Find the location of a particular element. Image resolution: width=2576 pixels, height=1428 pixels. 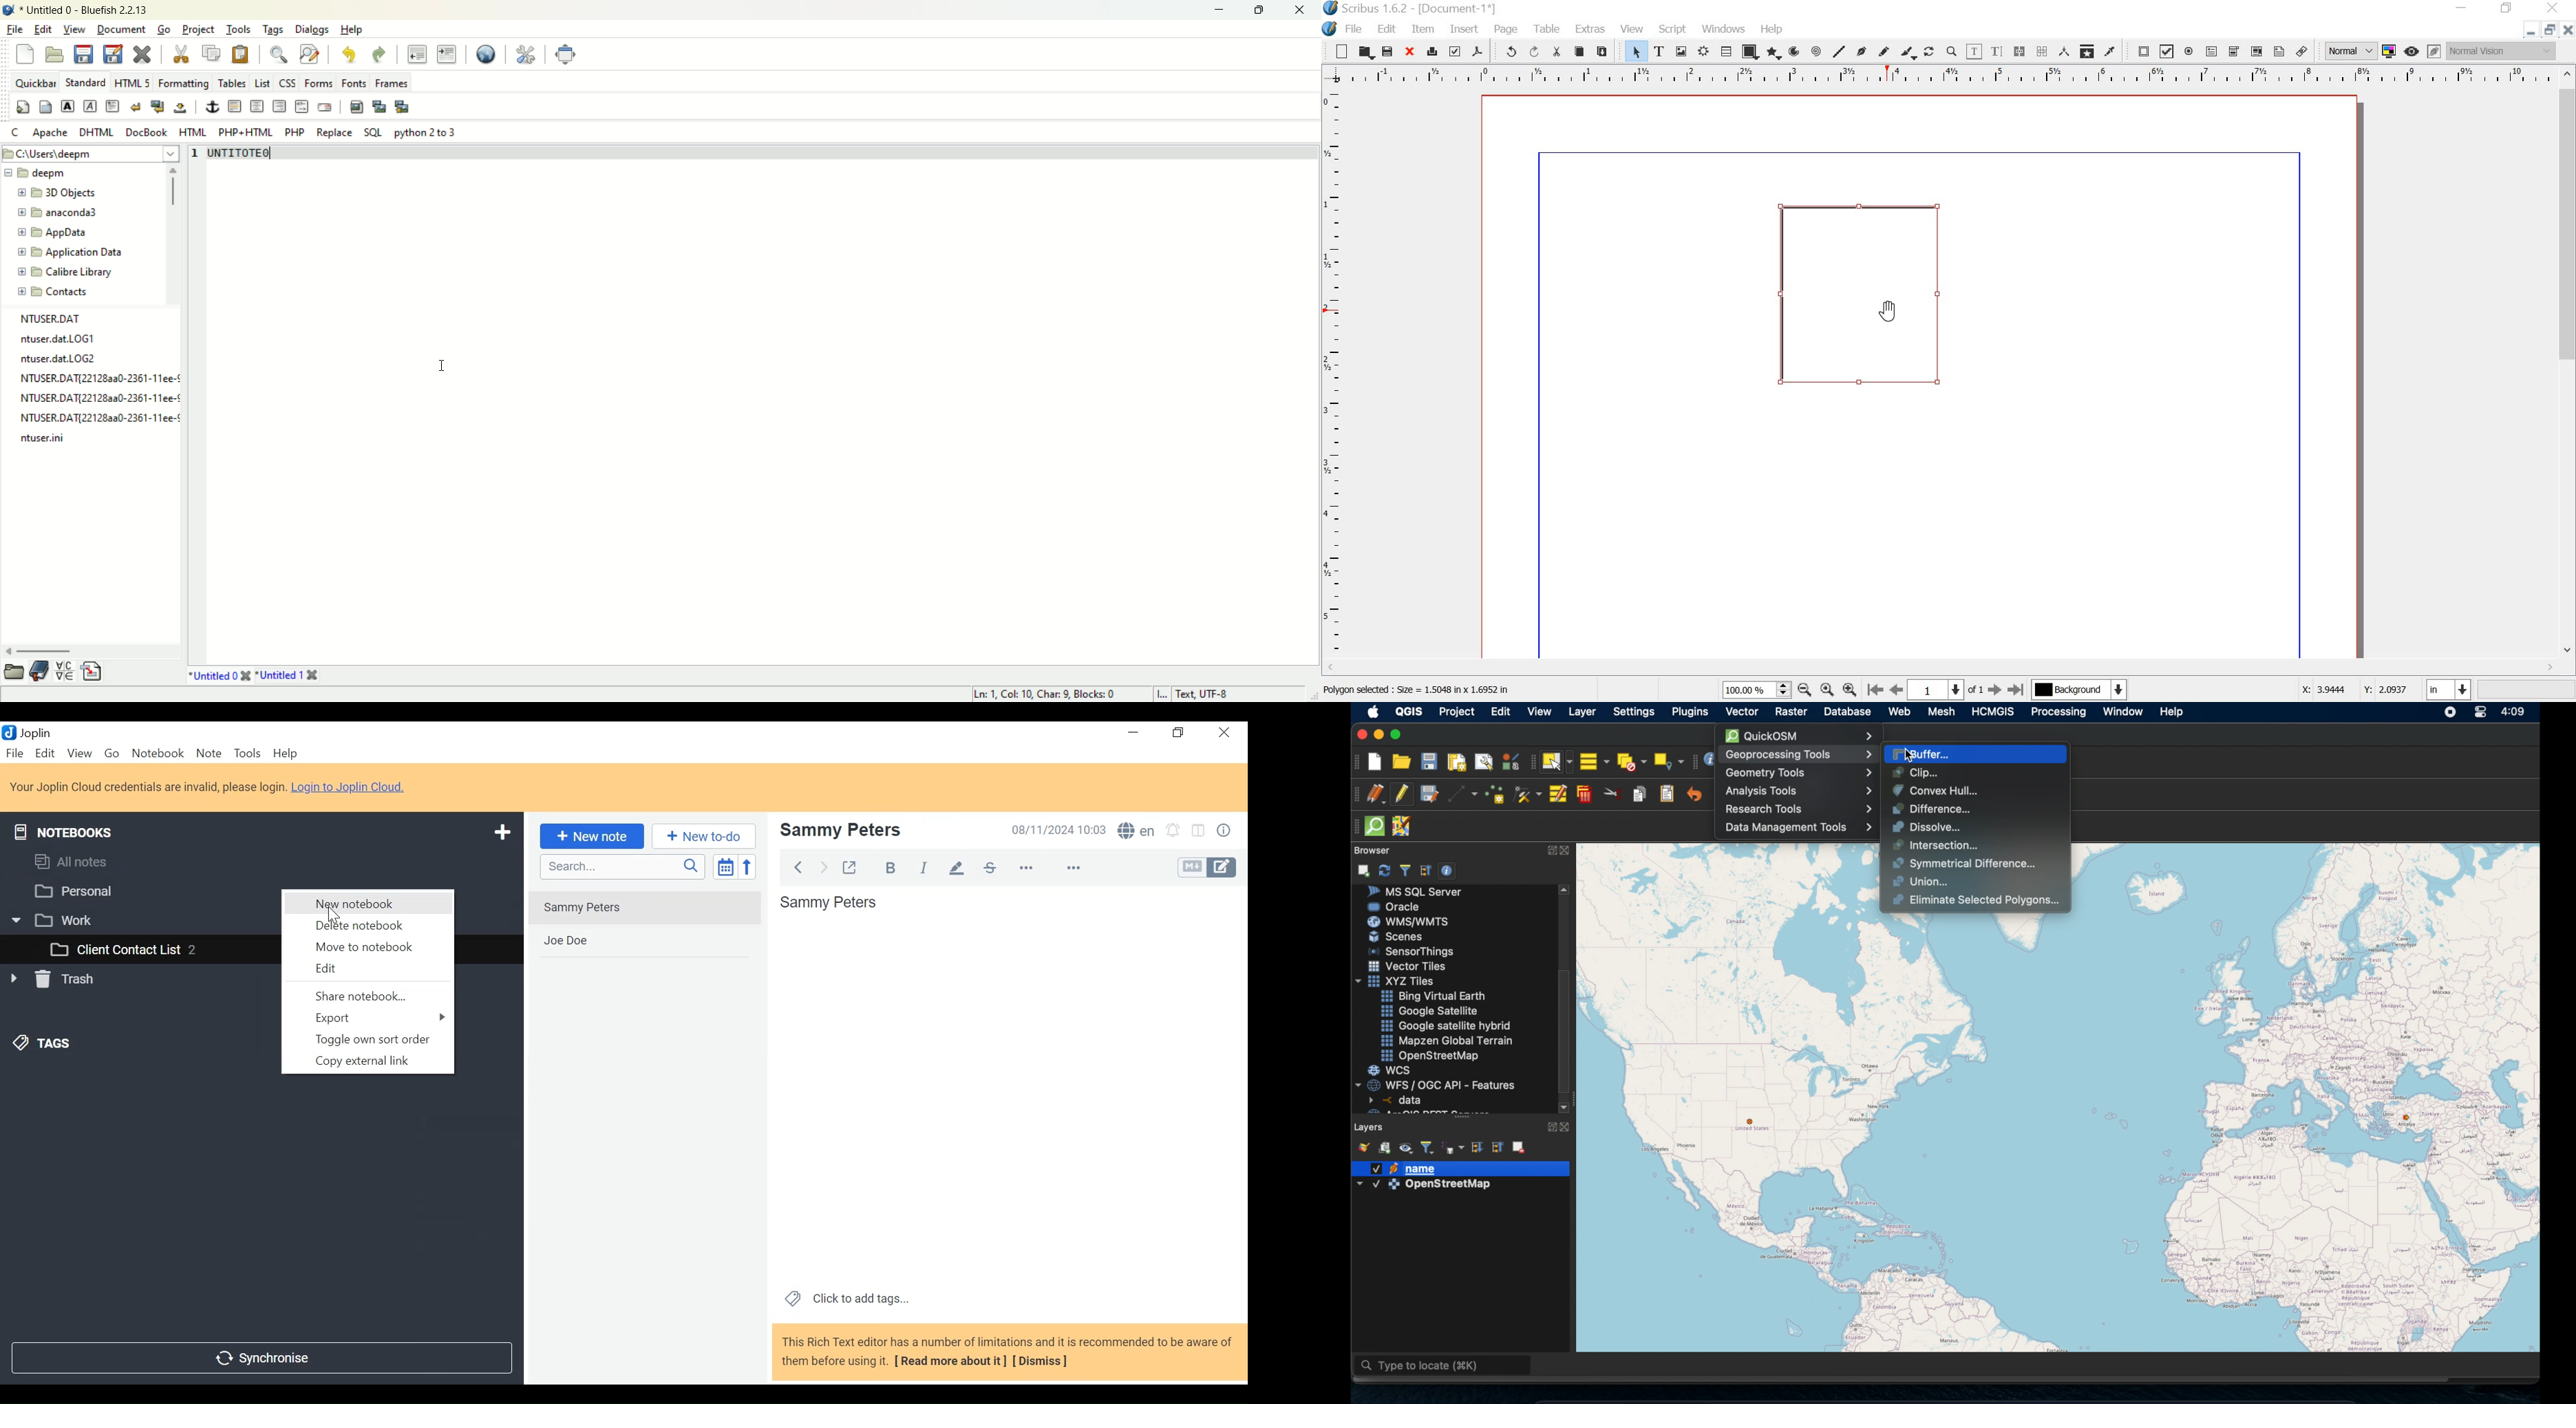

go to first page is located at coordinates (1875, 690).